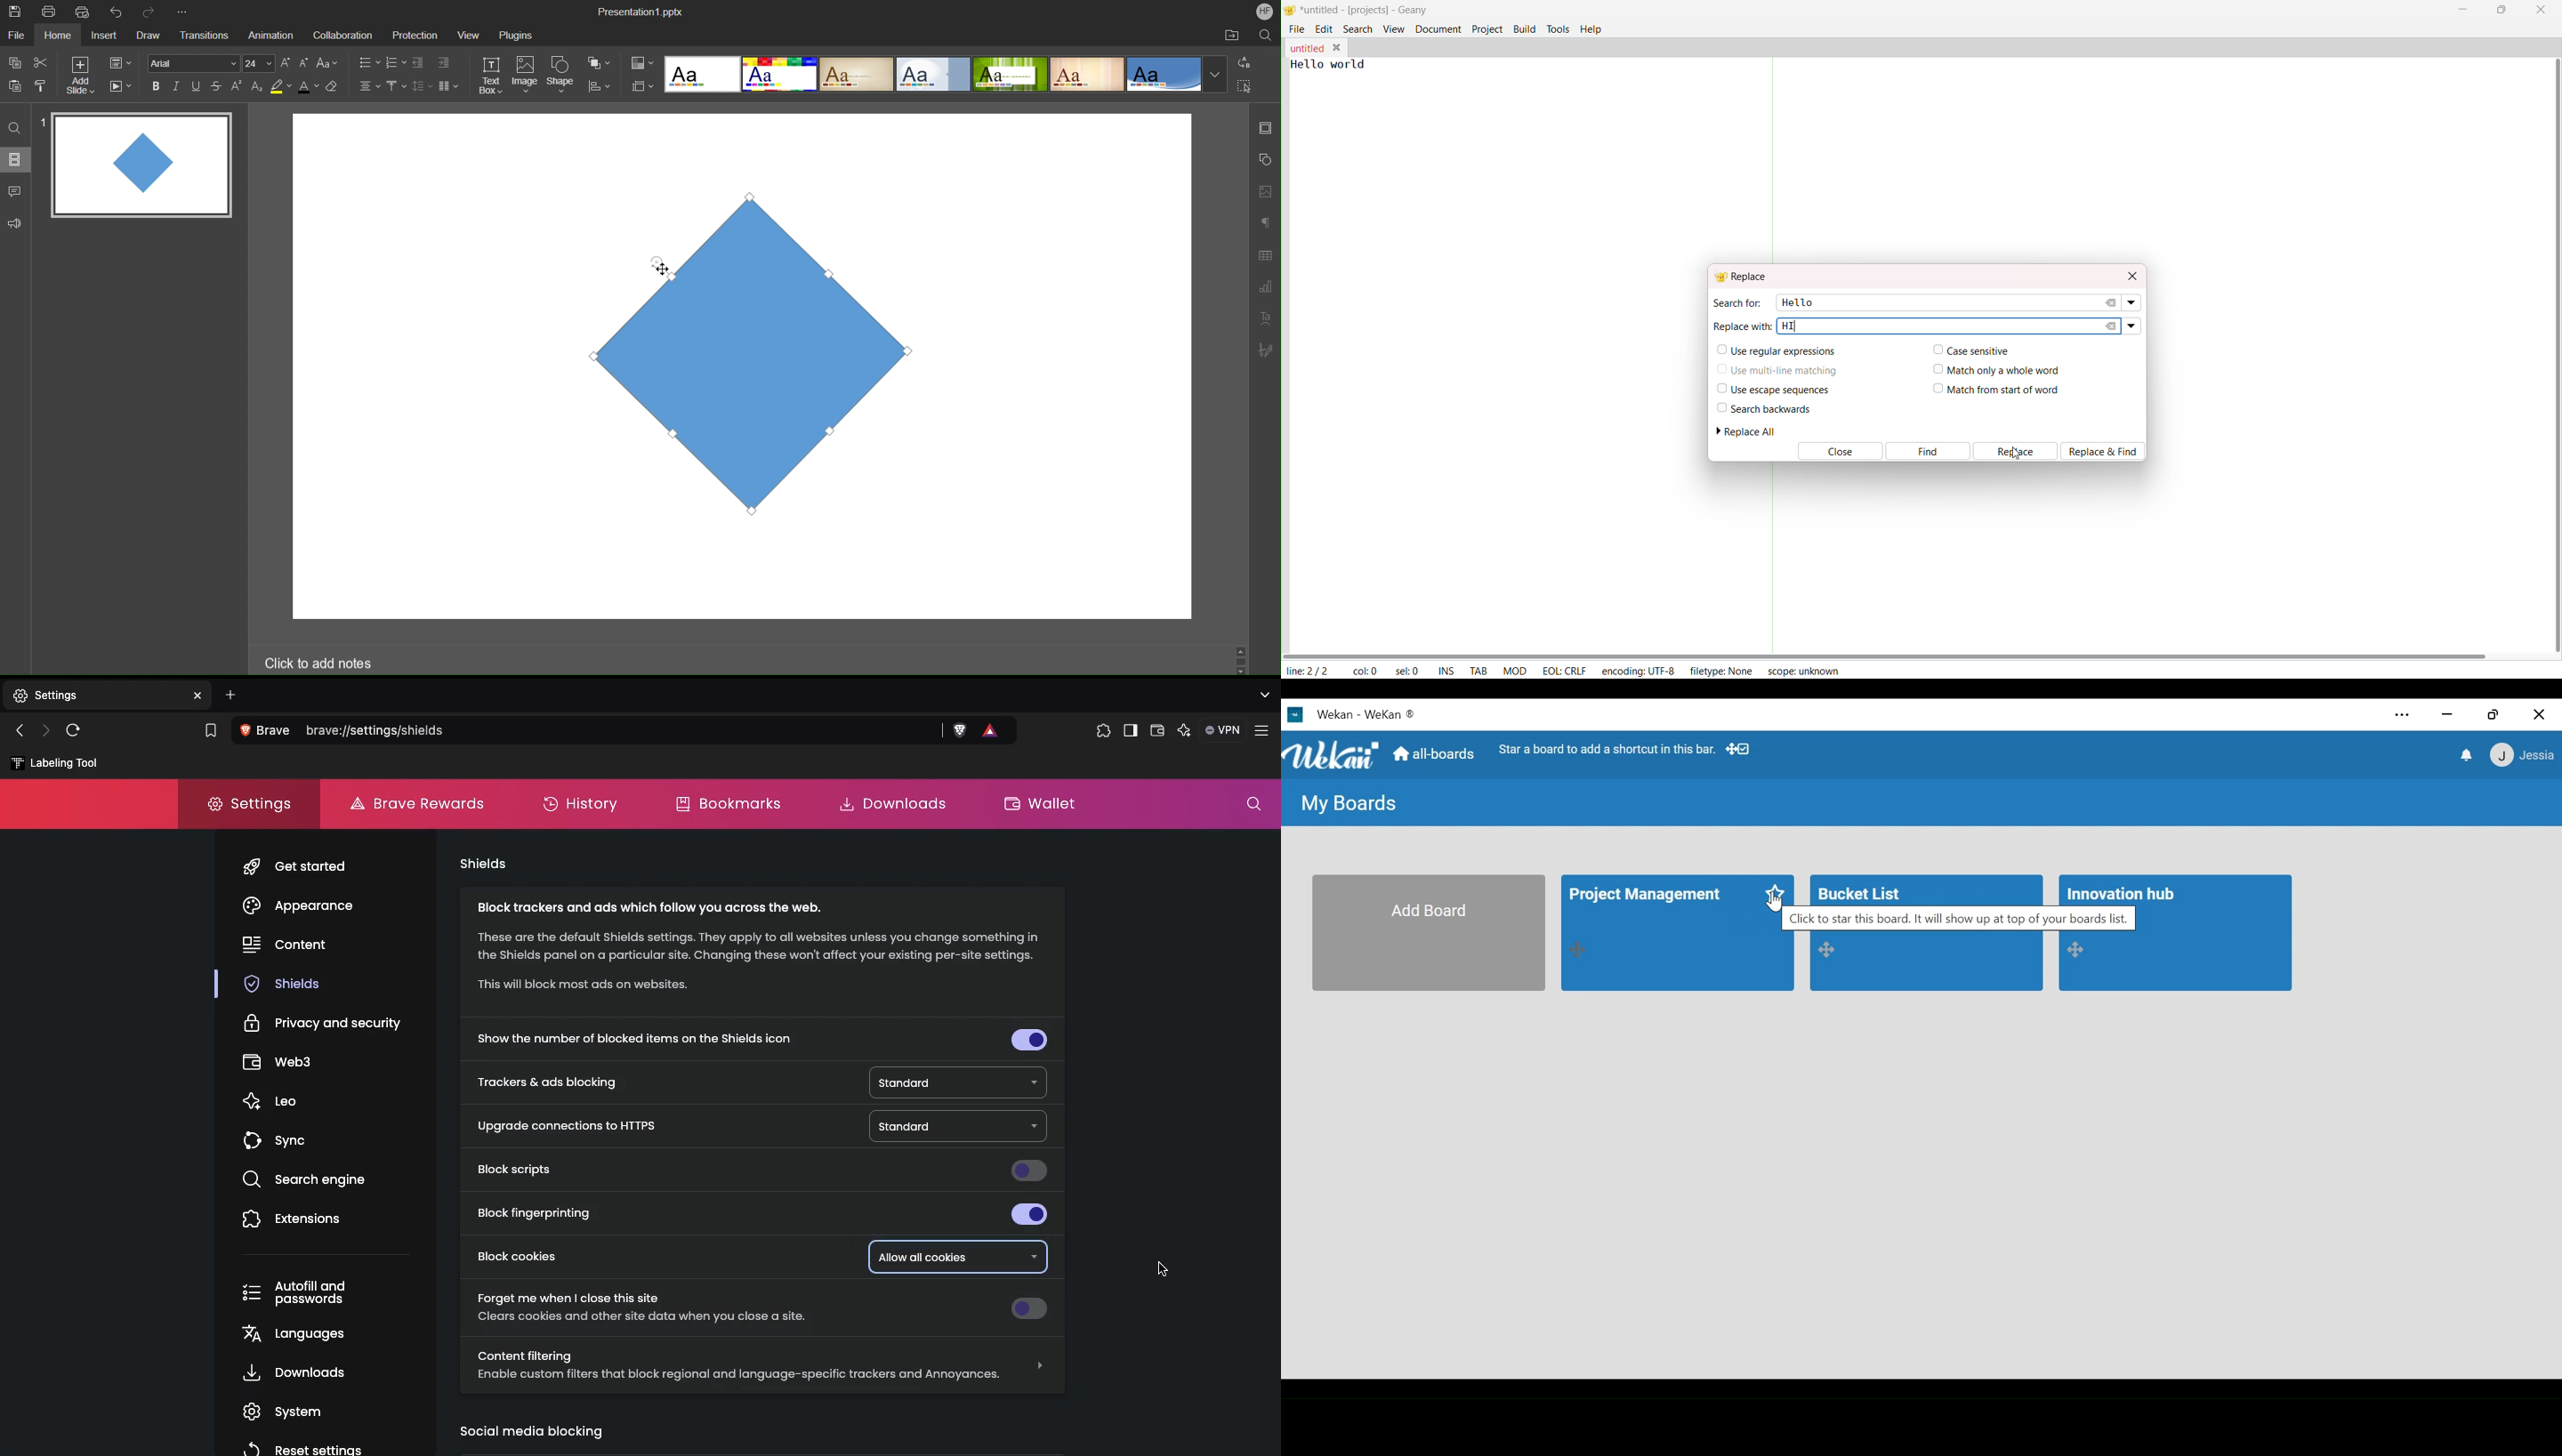  Describe the element at coordinates (1350, 805) in the screenshot. I see `My Boards` at that location.